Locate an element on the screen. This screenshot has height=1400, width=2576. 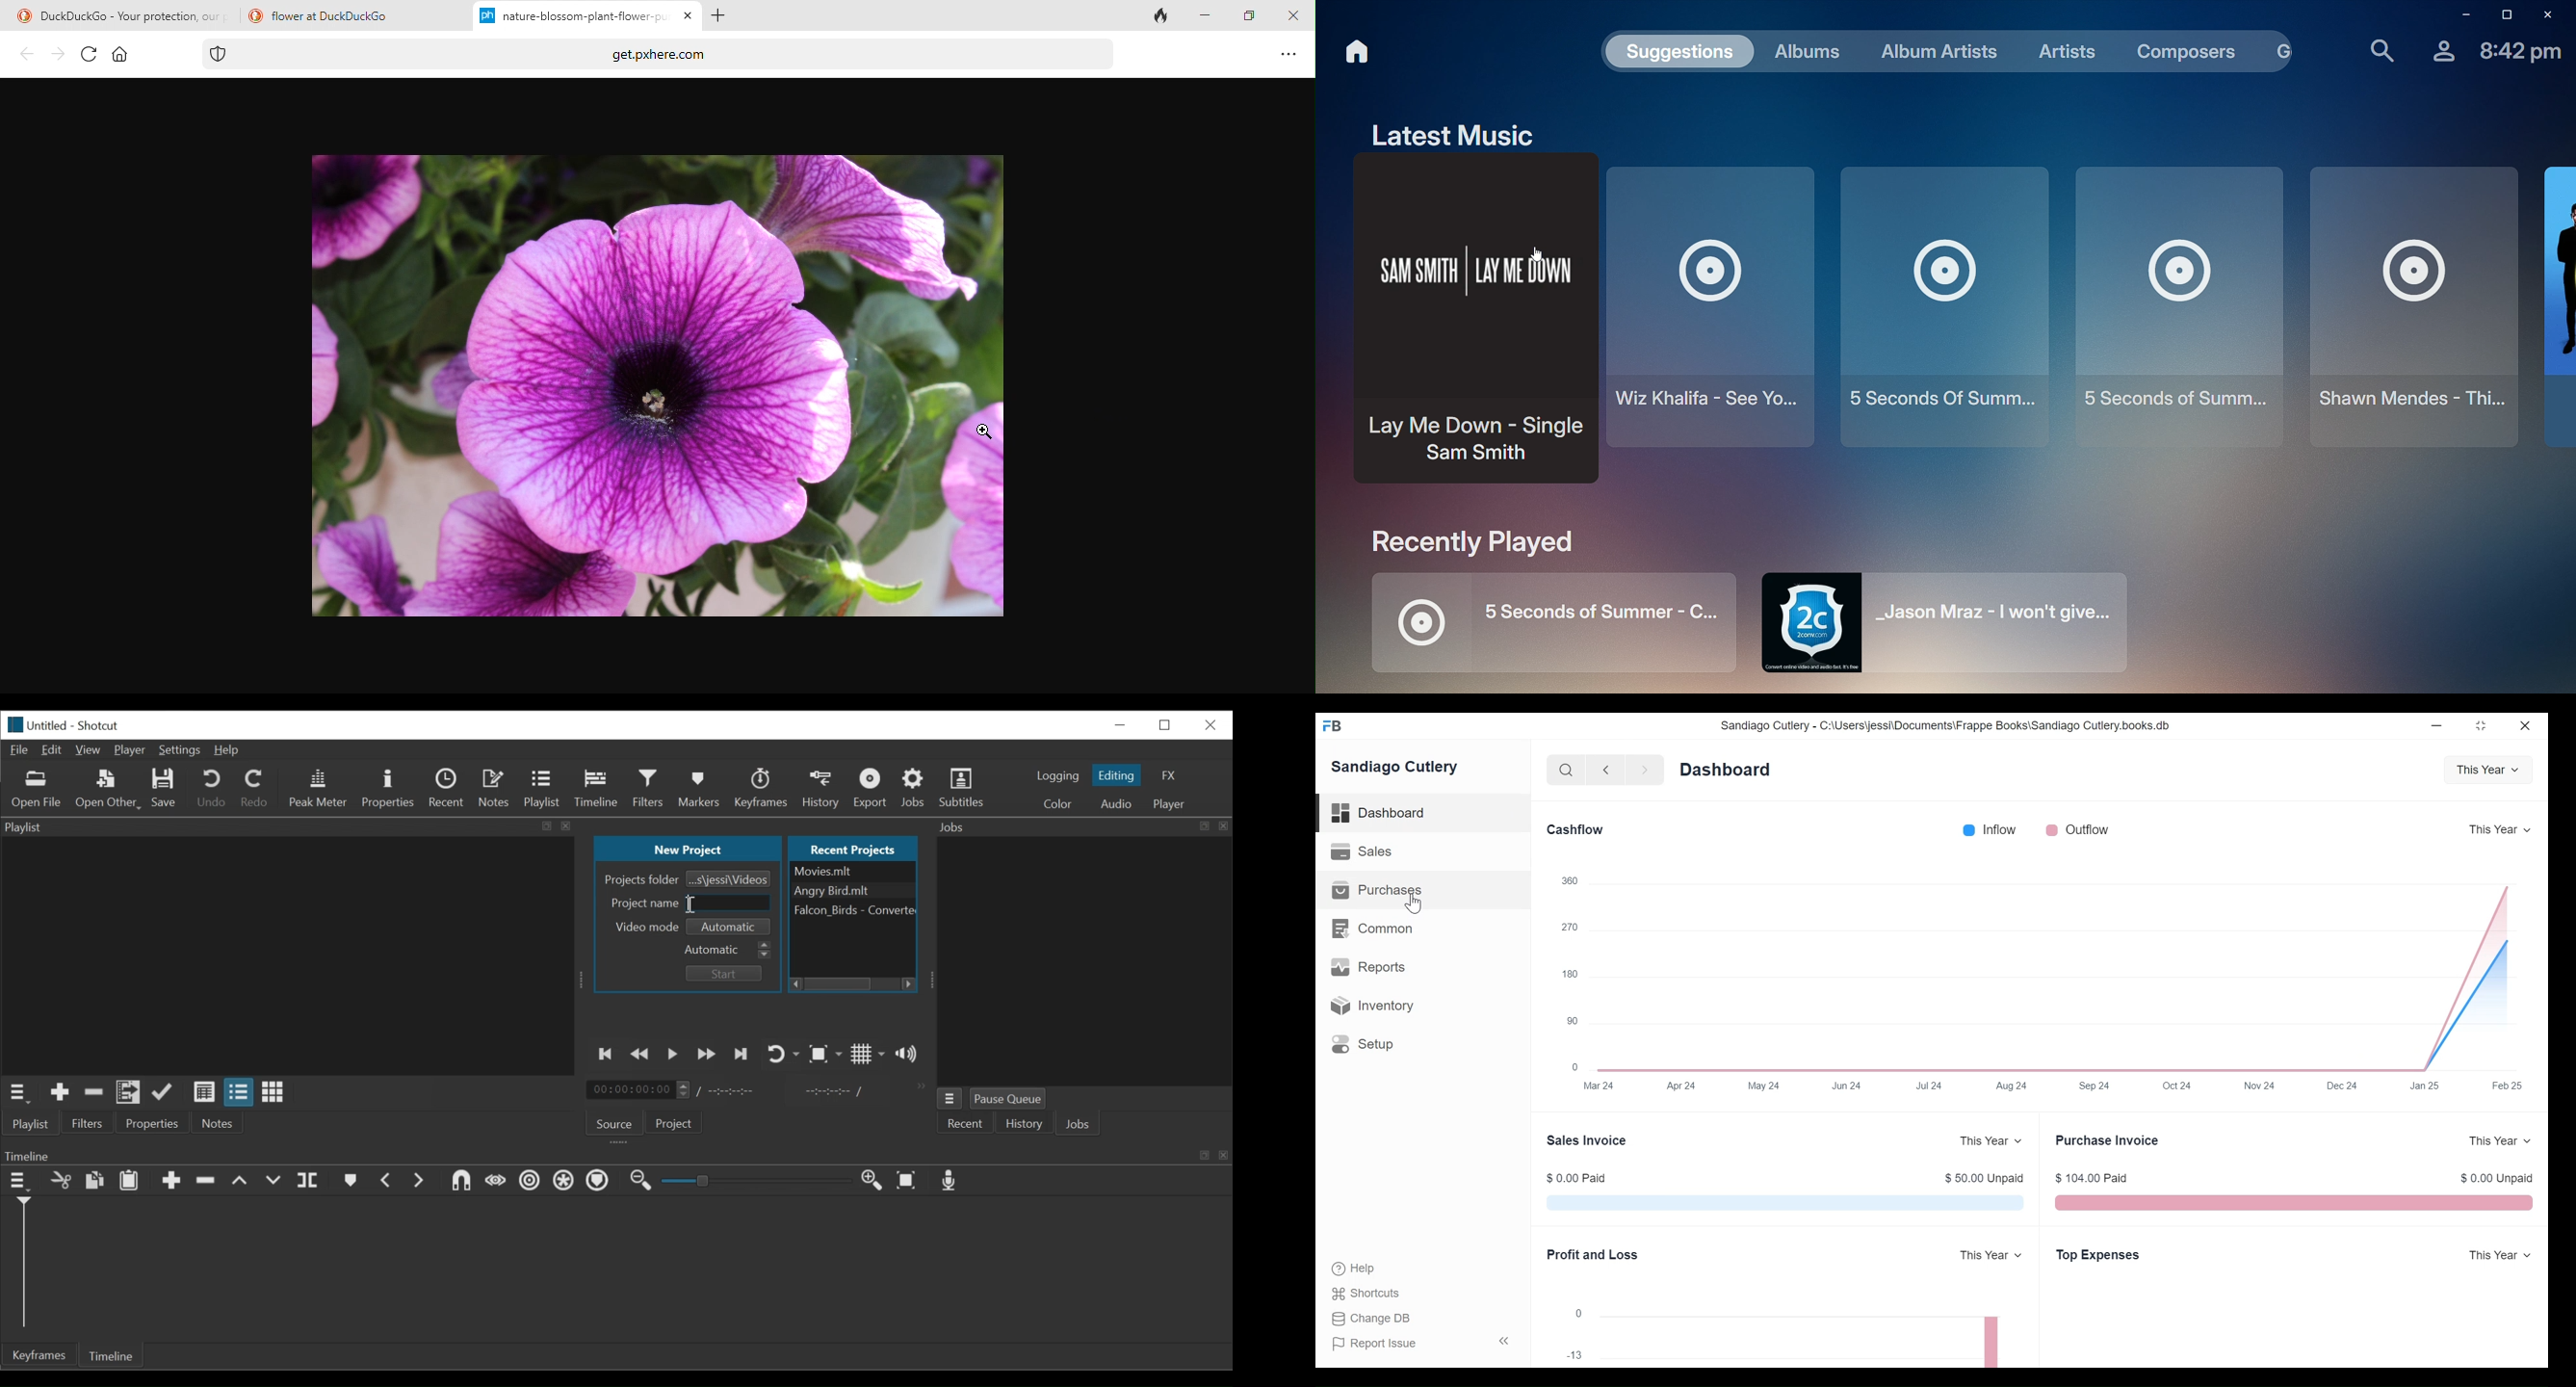
Color is located at coordinates (1057, 803).